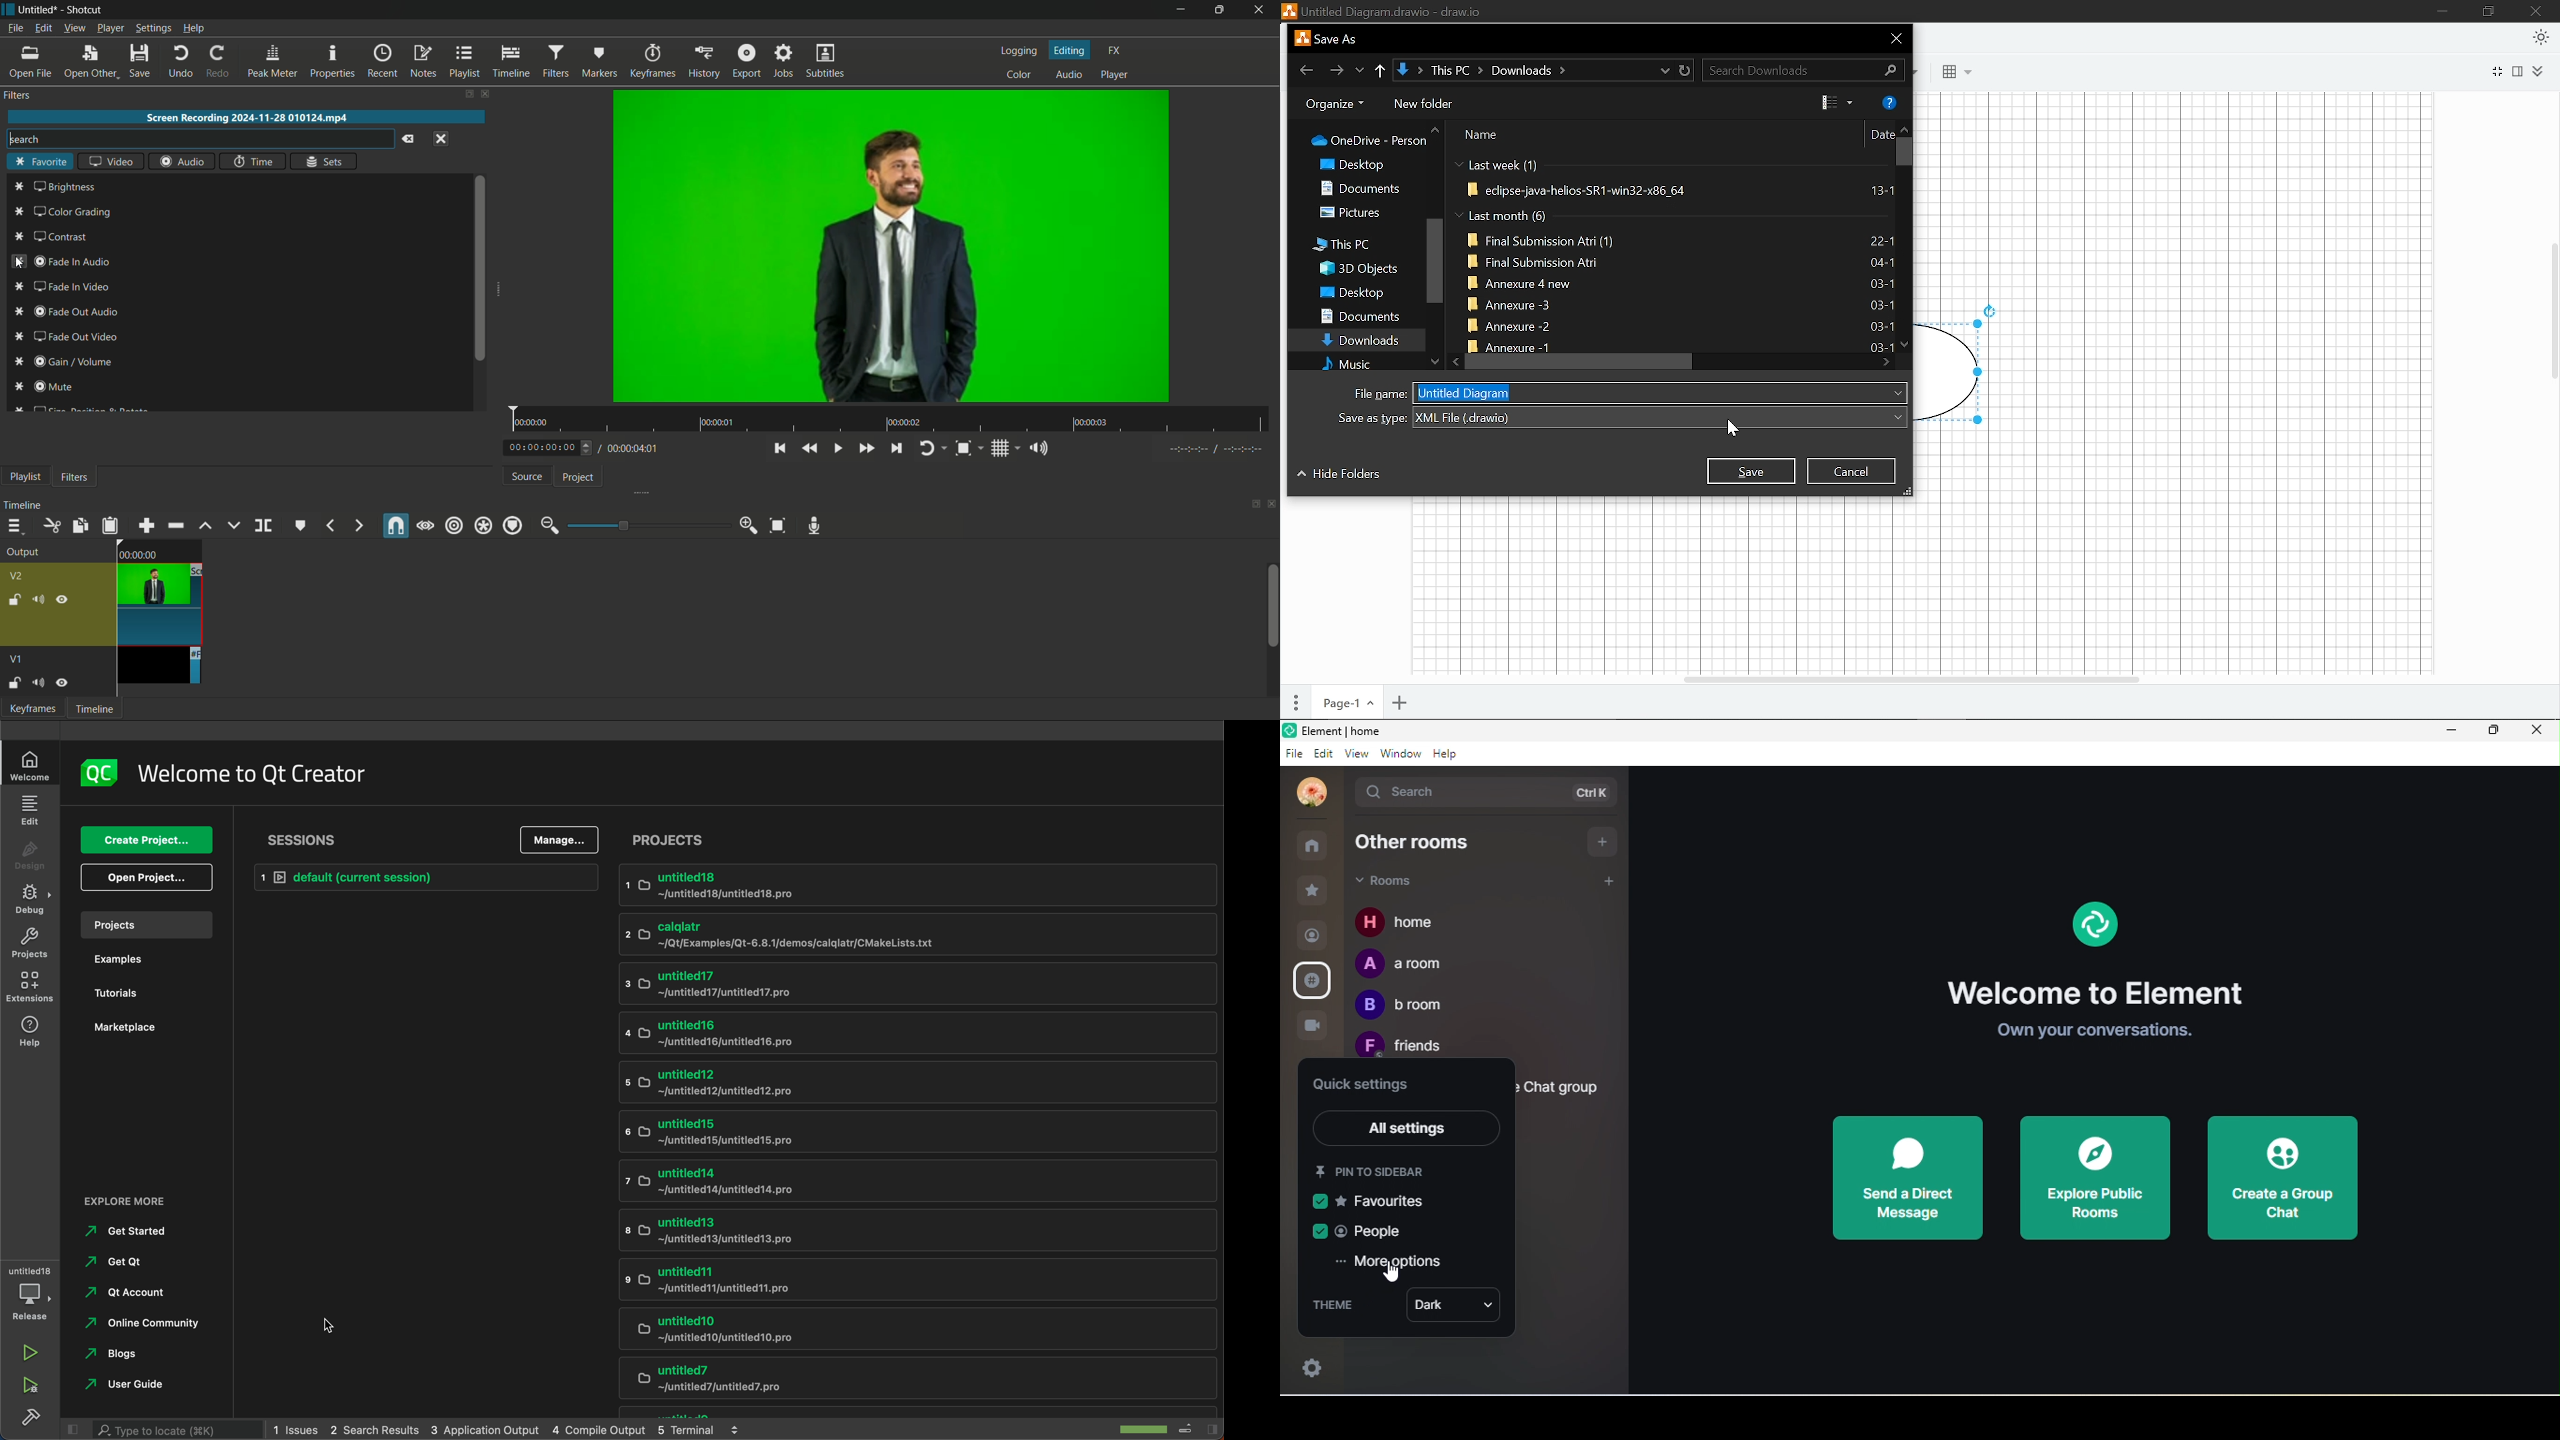  What do you see at coordinates (233, 526) in the screenshot?
I see `overwrite` at bounding box center [233, 526].